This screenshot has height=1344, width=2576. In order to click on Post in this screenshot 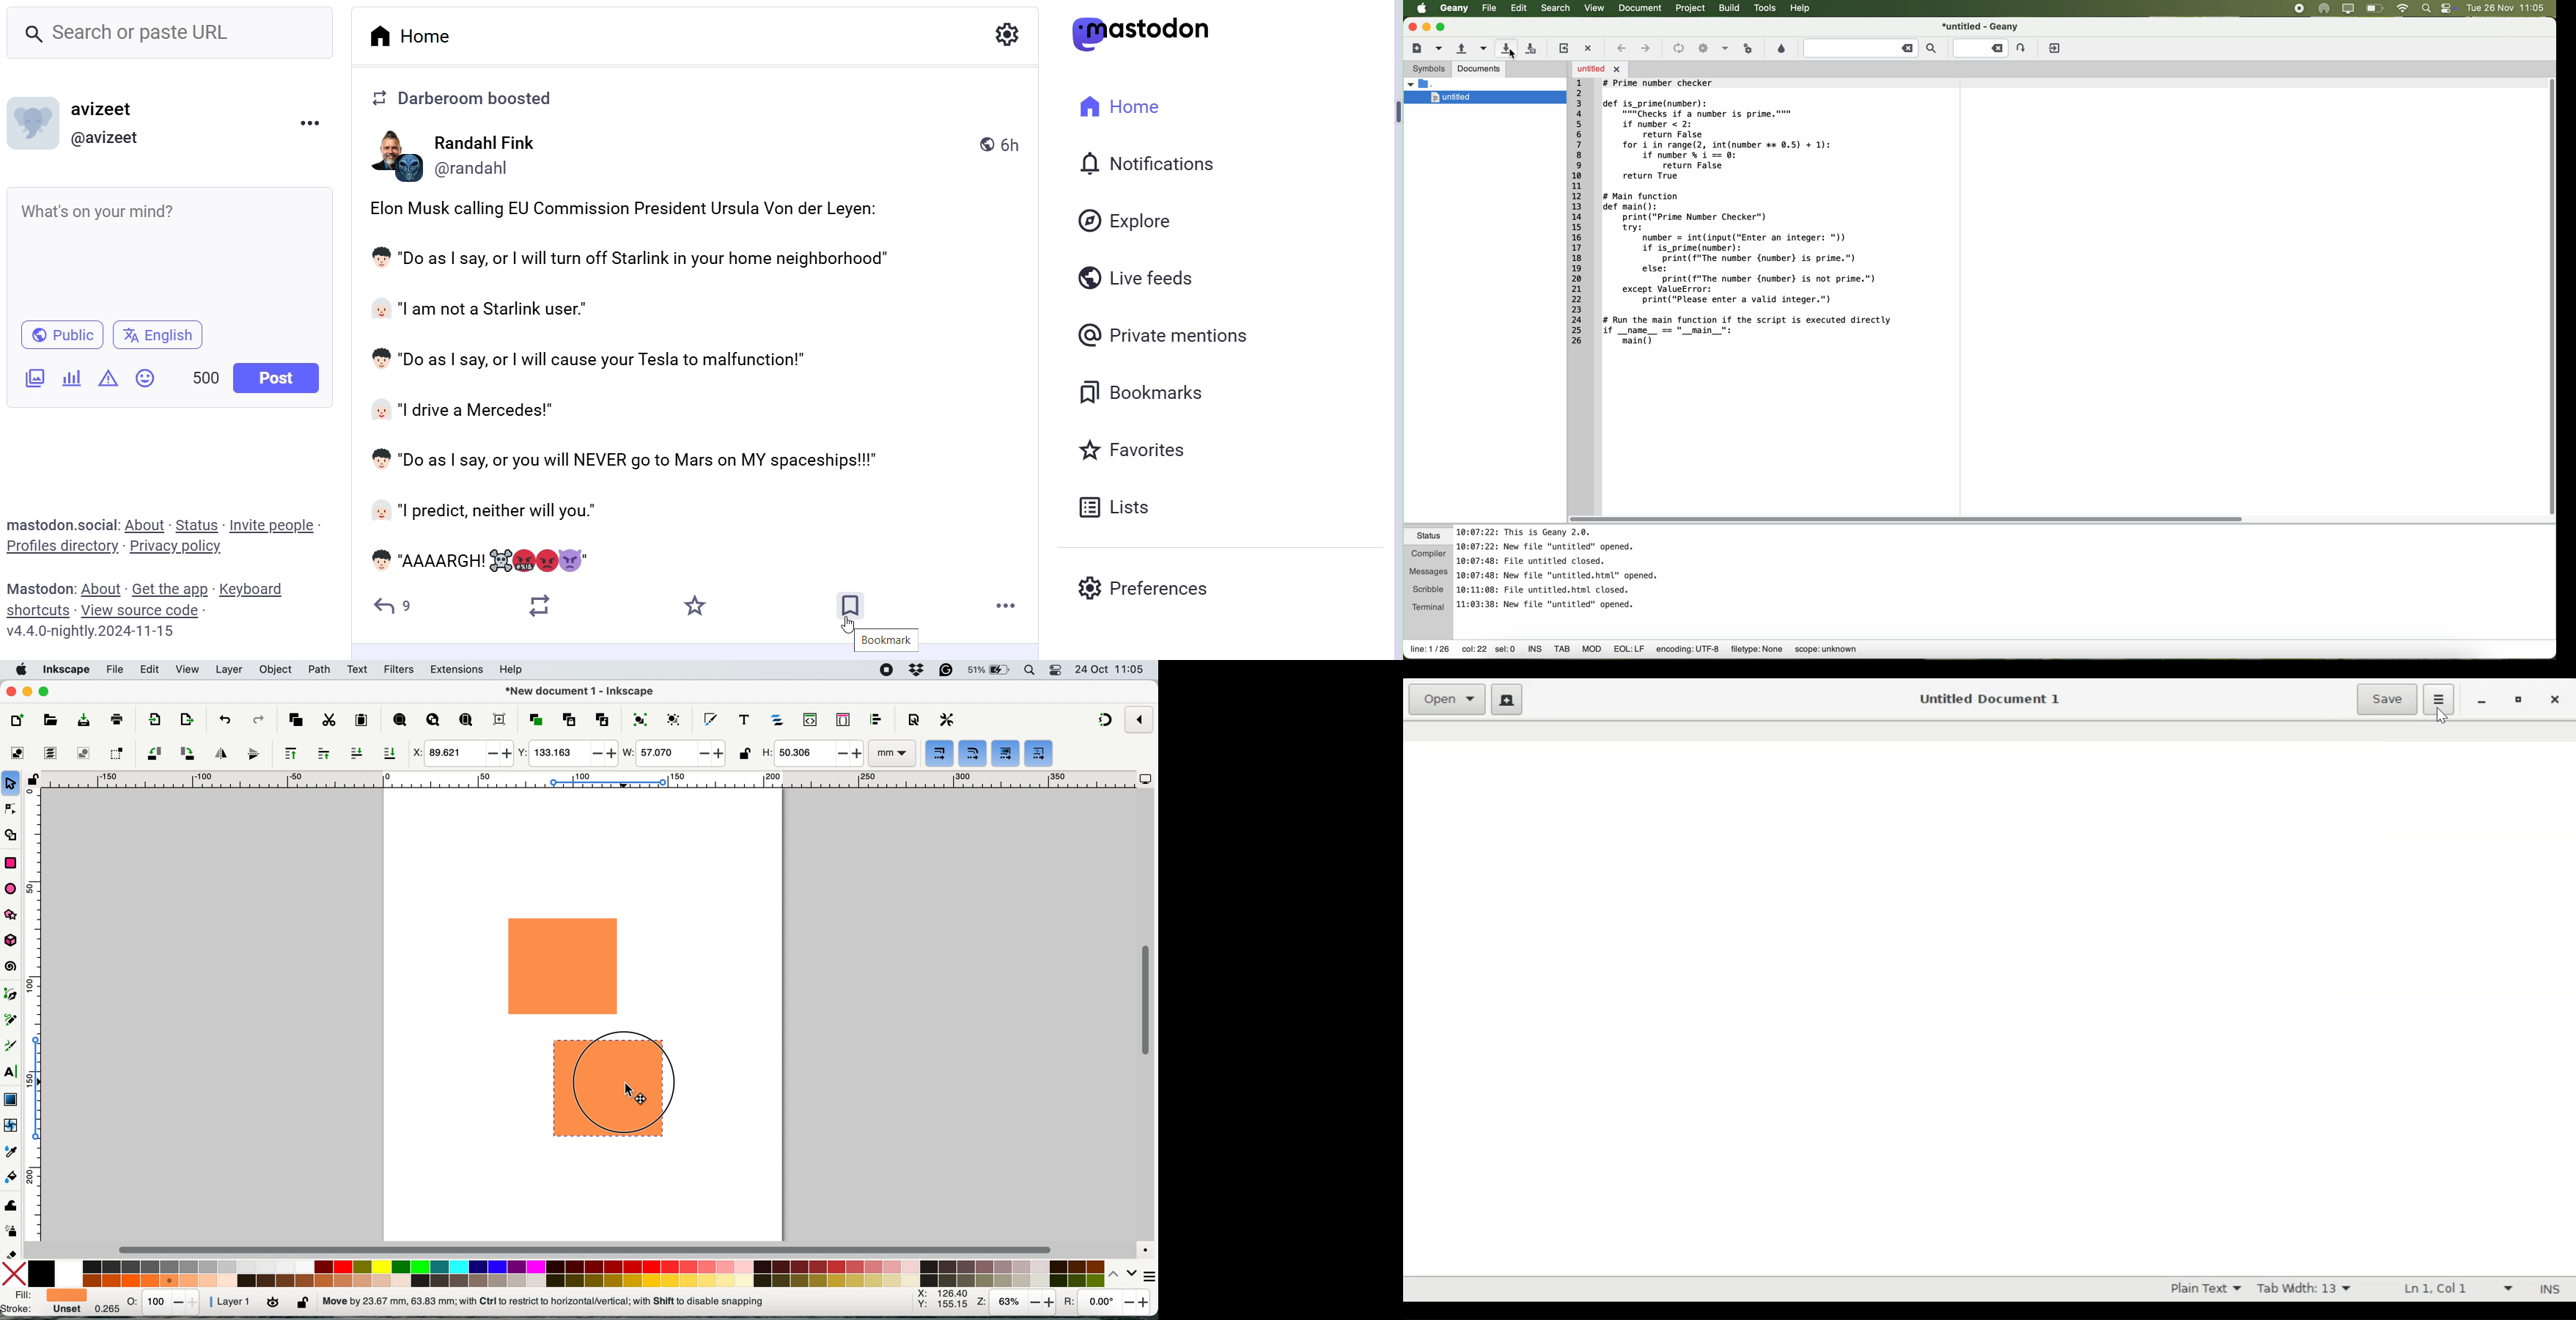, I will do `click(277, 378)`.